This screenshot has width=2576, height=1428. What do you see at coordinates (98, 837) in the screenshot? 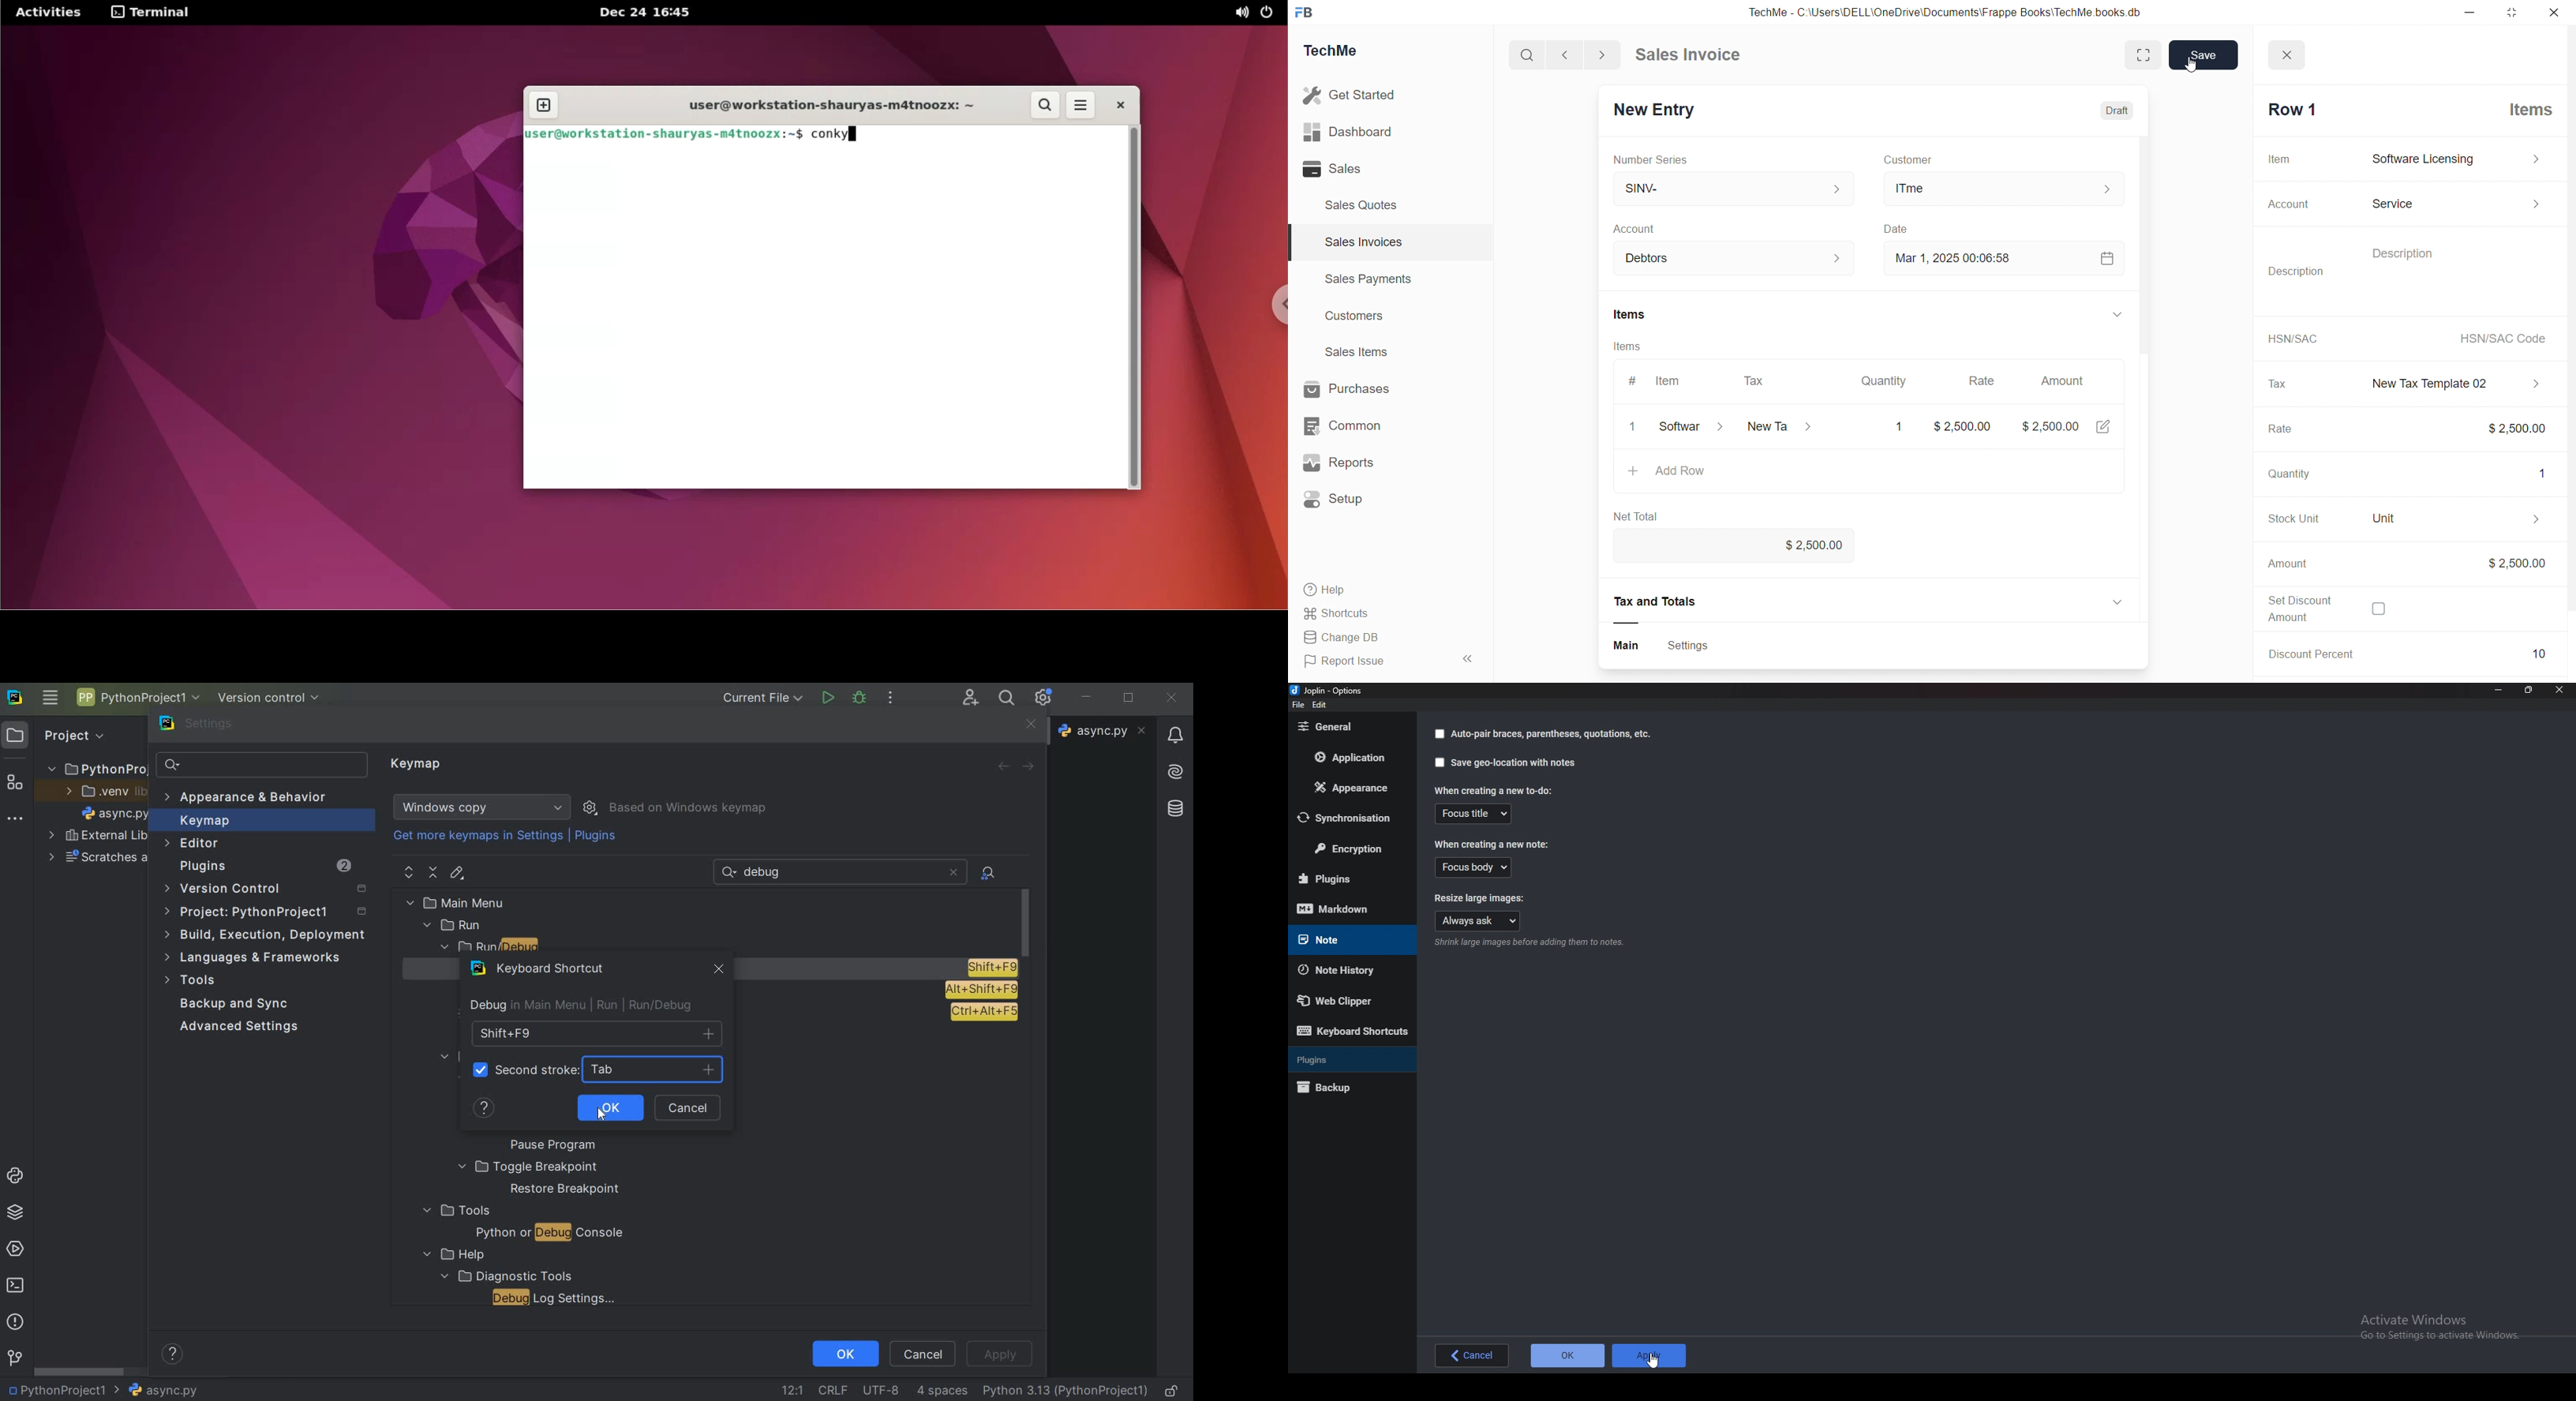
I see `external libraries` at bounding box center [98, 837].